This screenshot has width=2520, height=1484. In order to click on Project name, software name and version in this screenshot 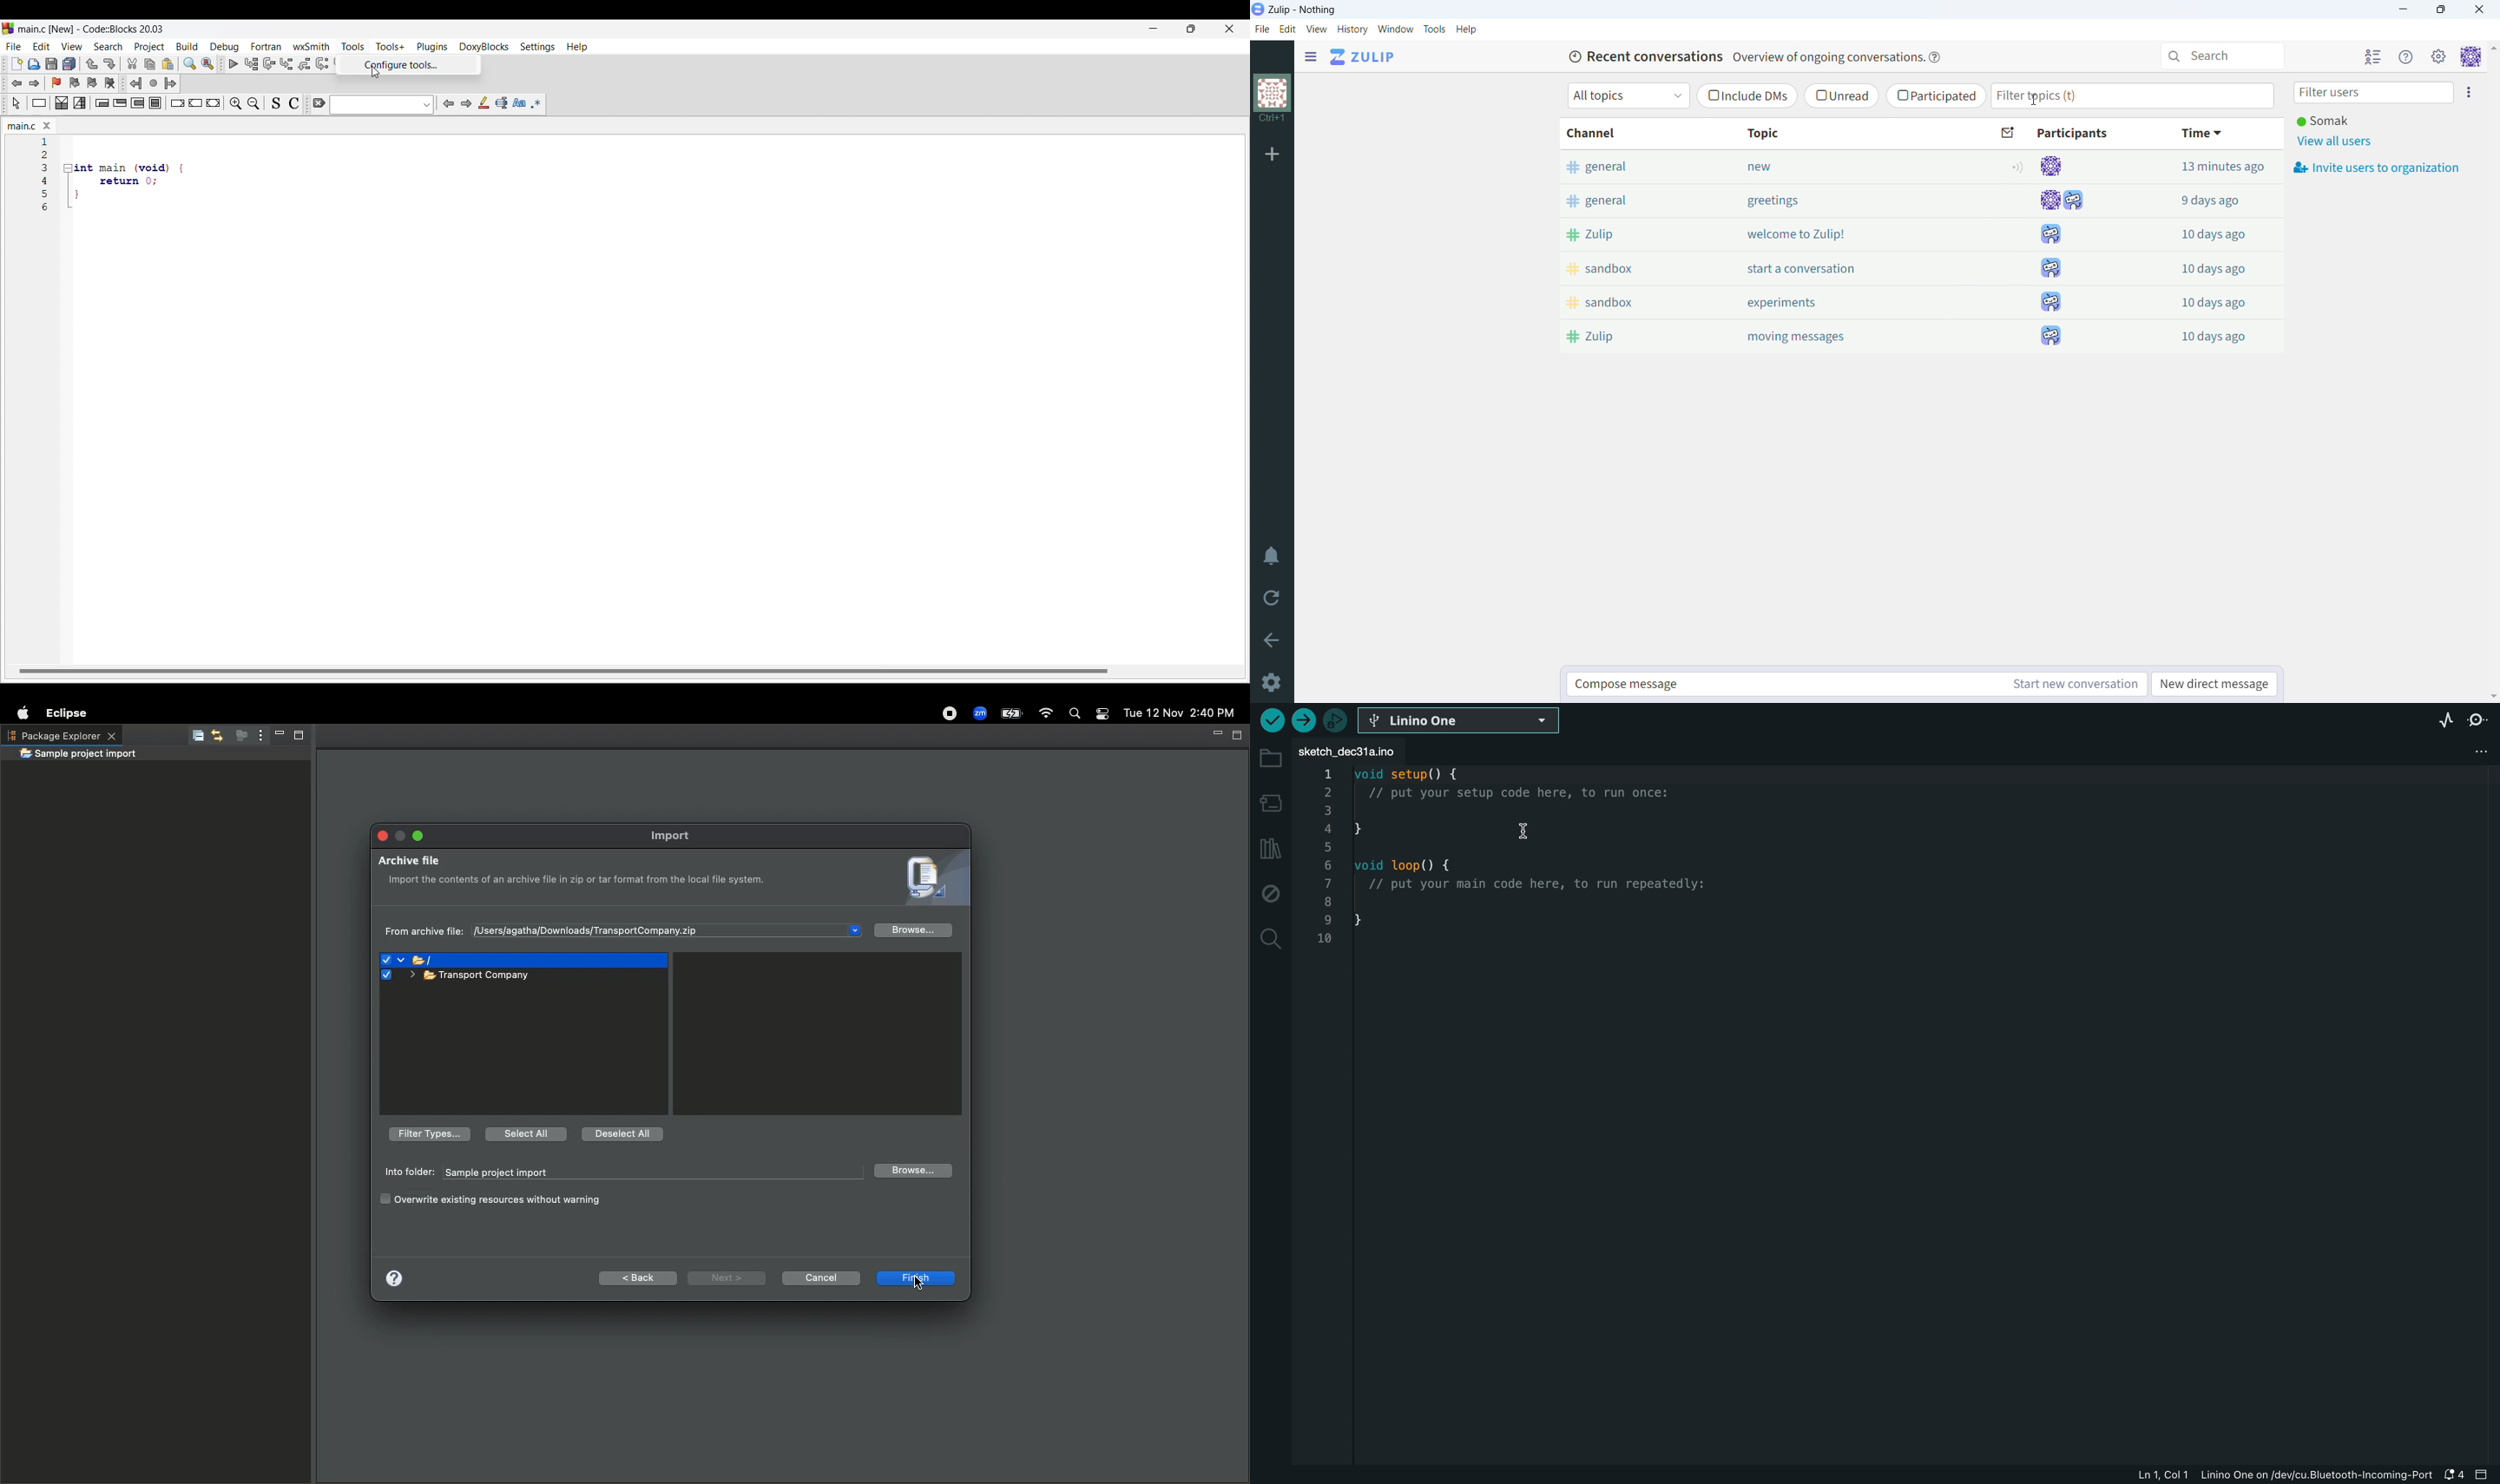, I will do `click(92, 29)`.